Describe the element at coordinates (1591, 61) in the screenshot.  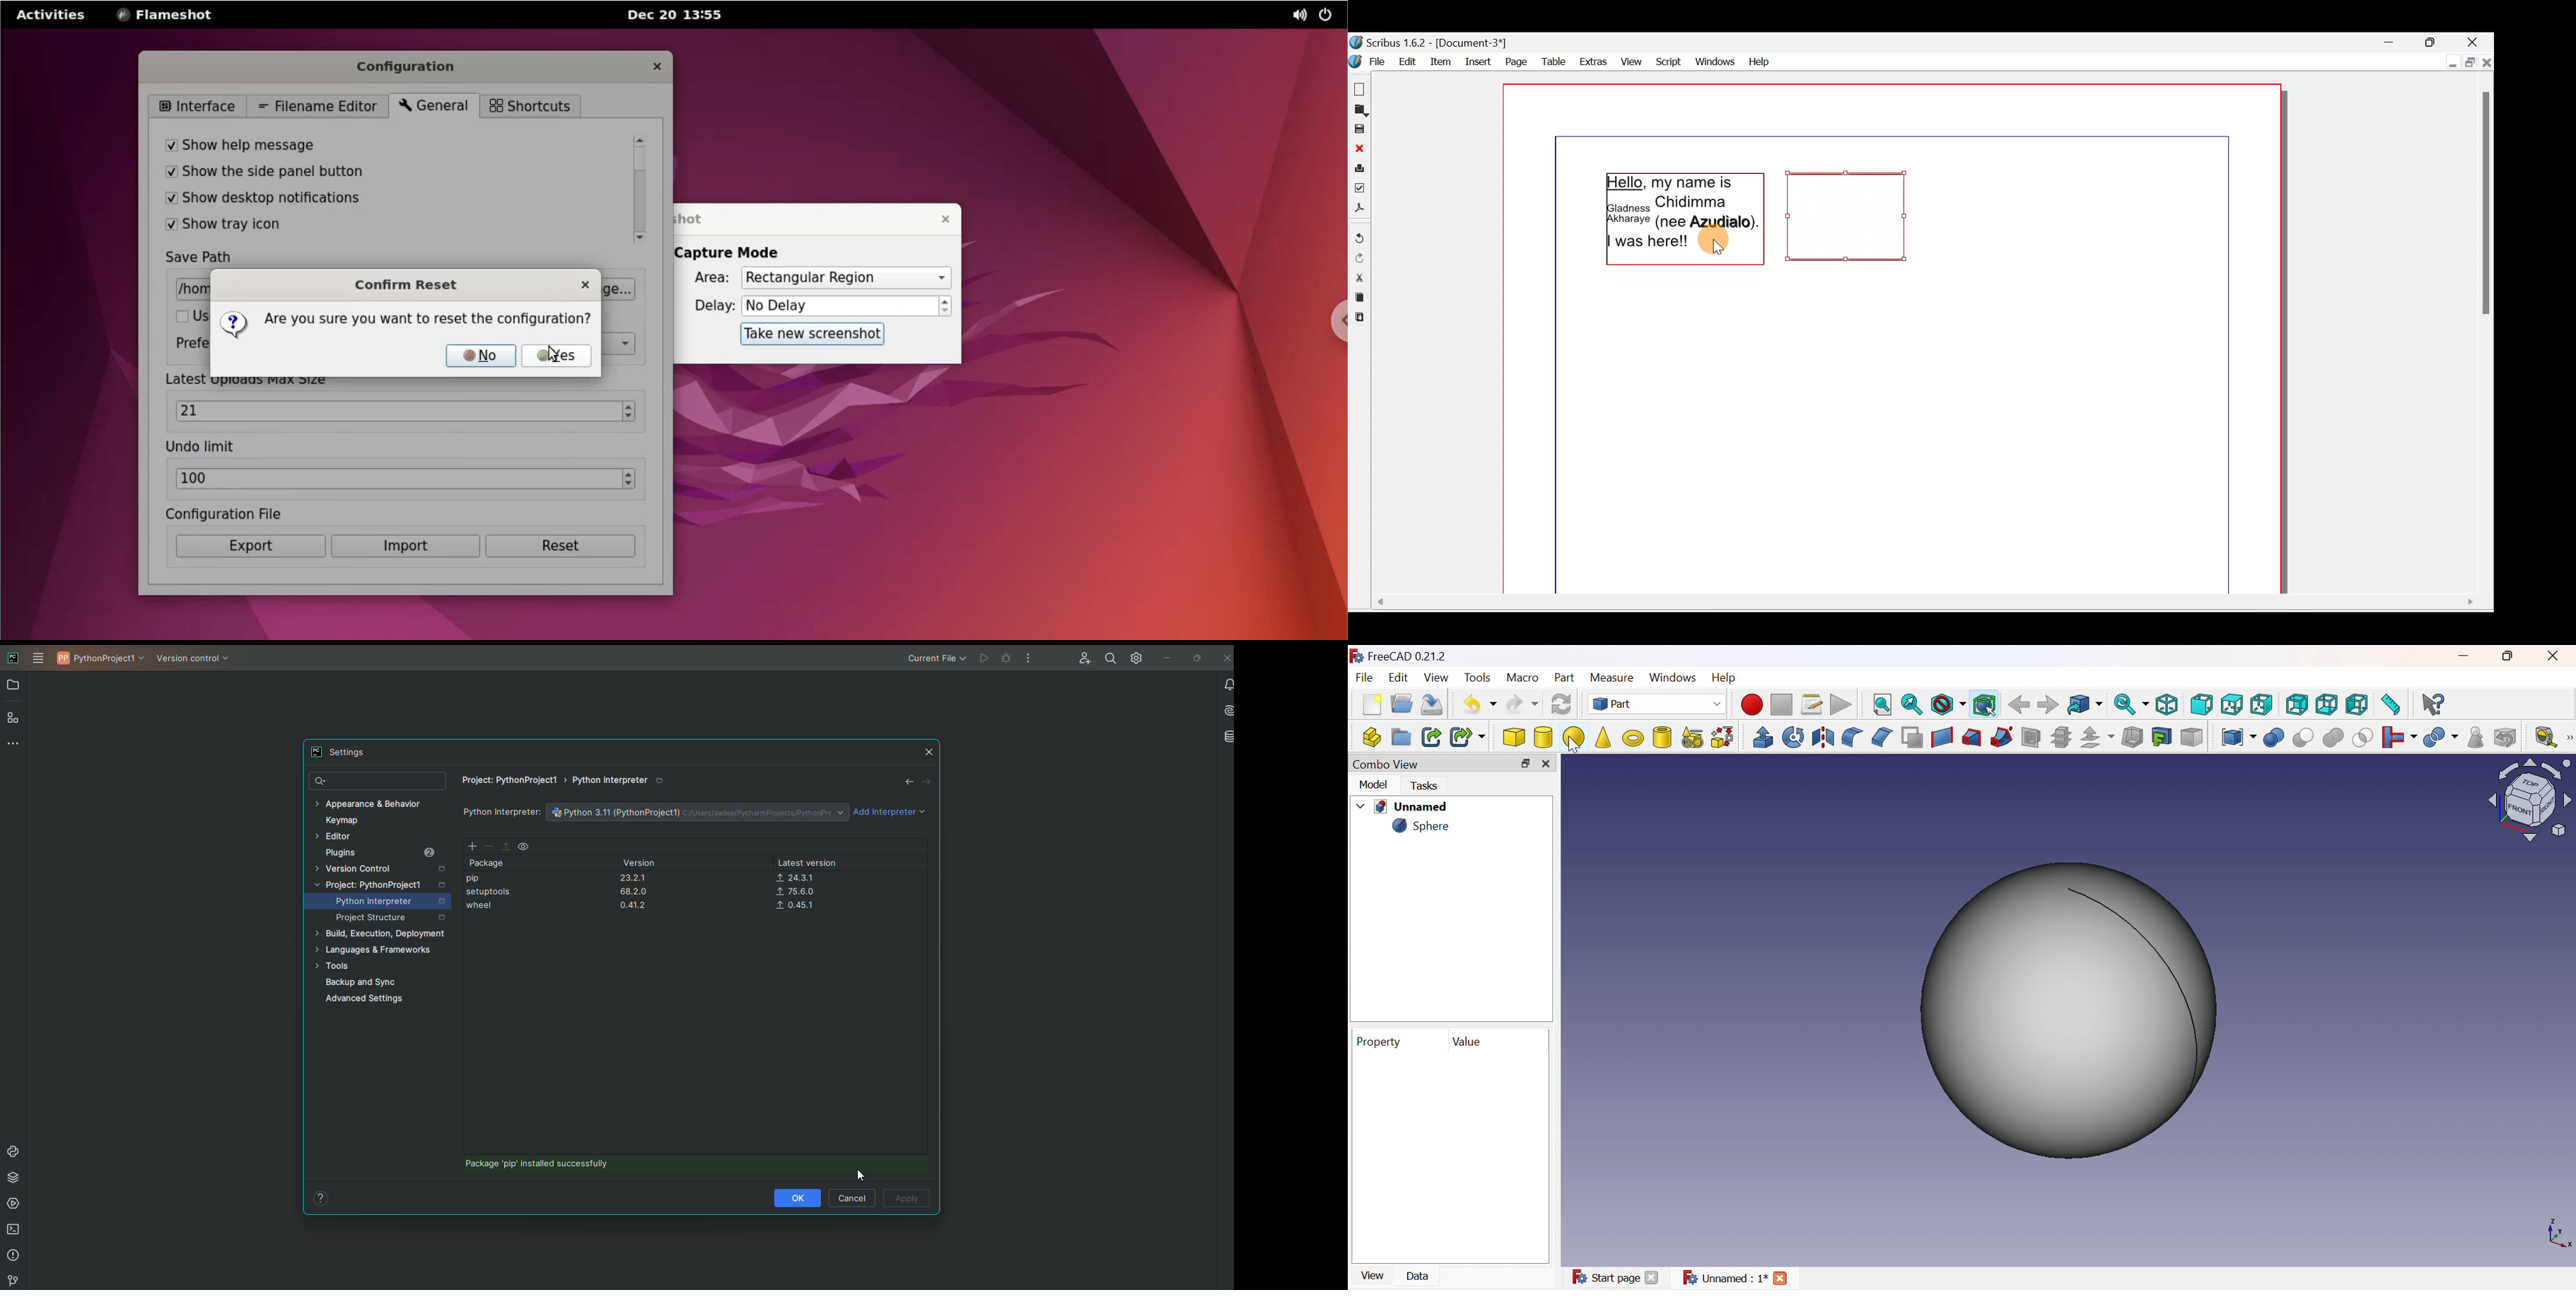
I see `Extras` at that location.